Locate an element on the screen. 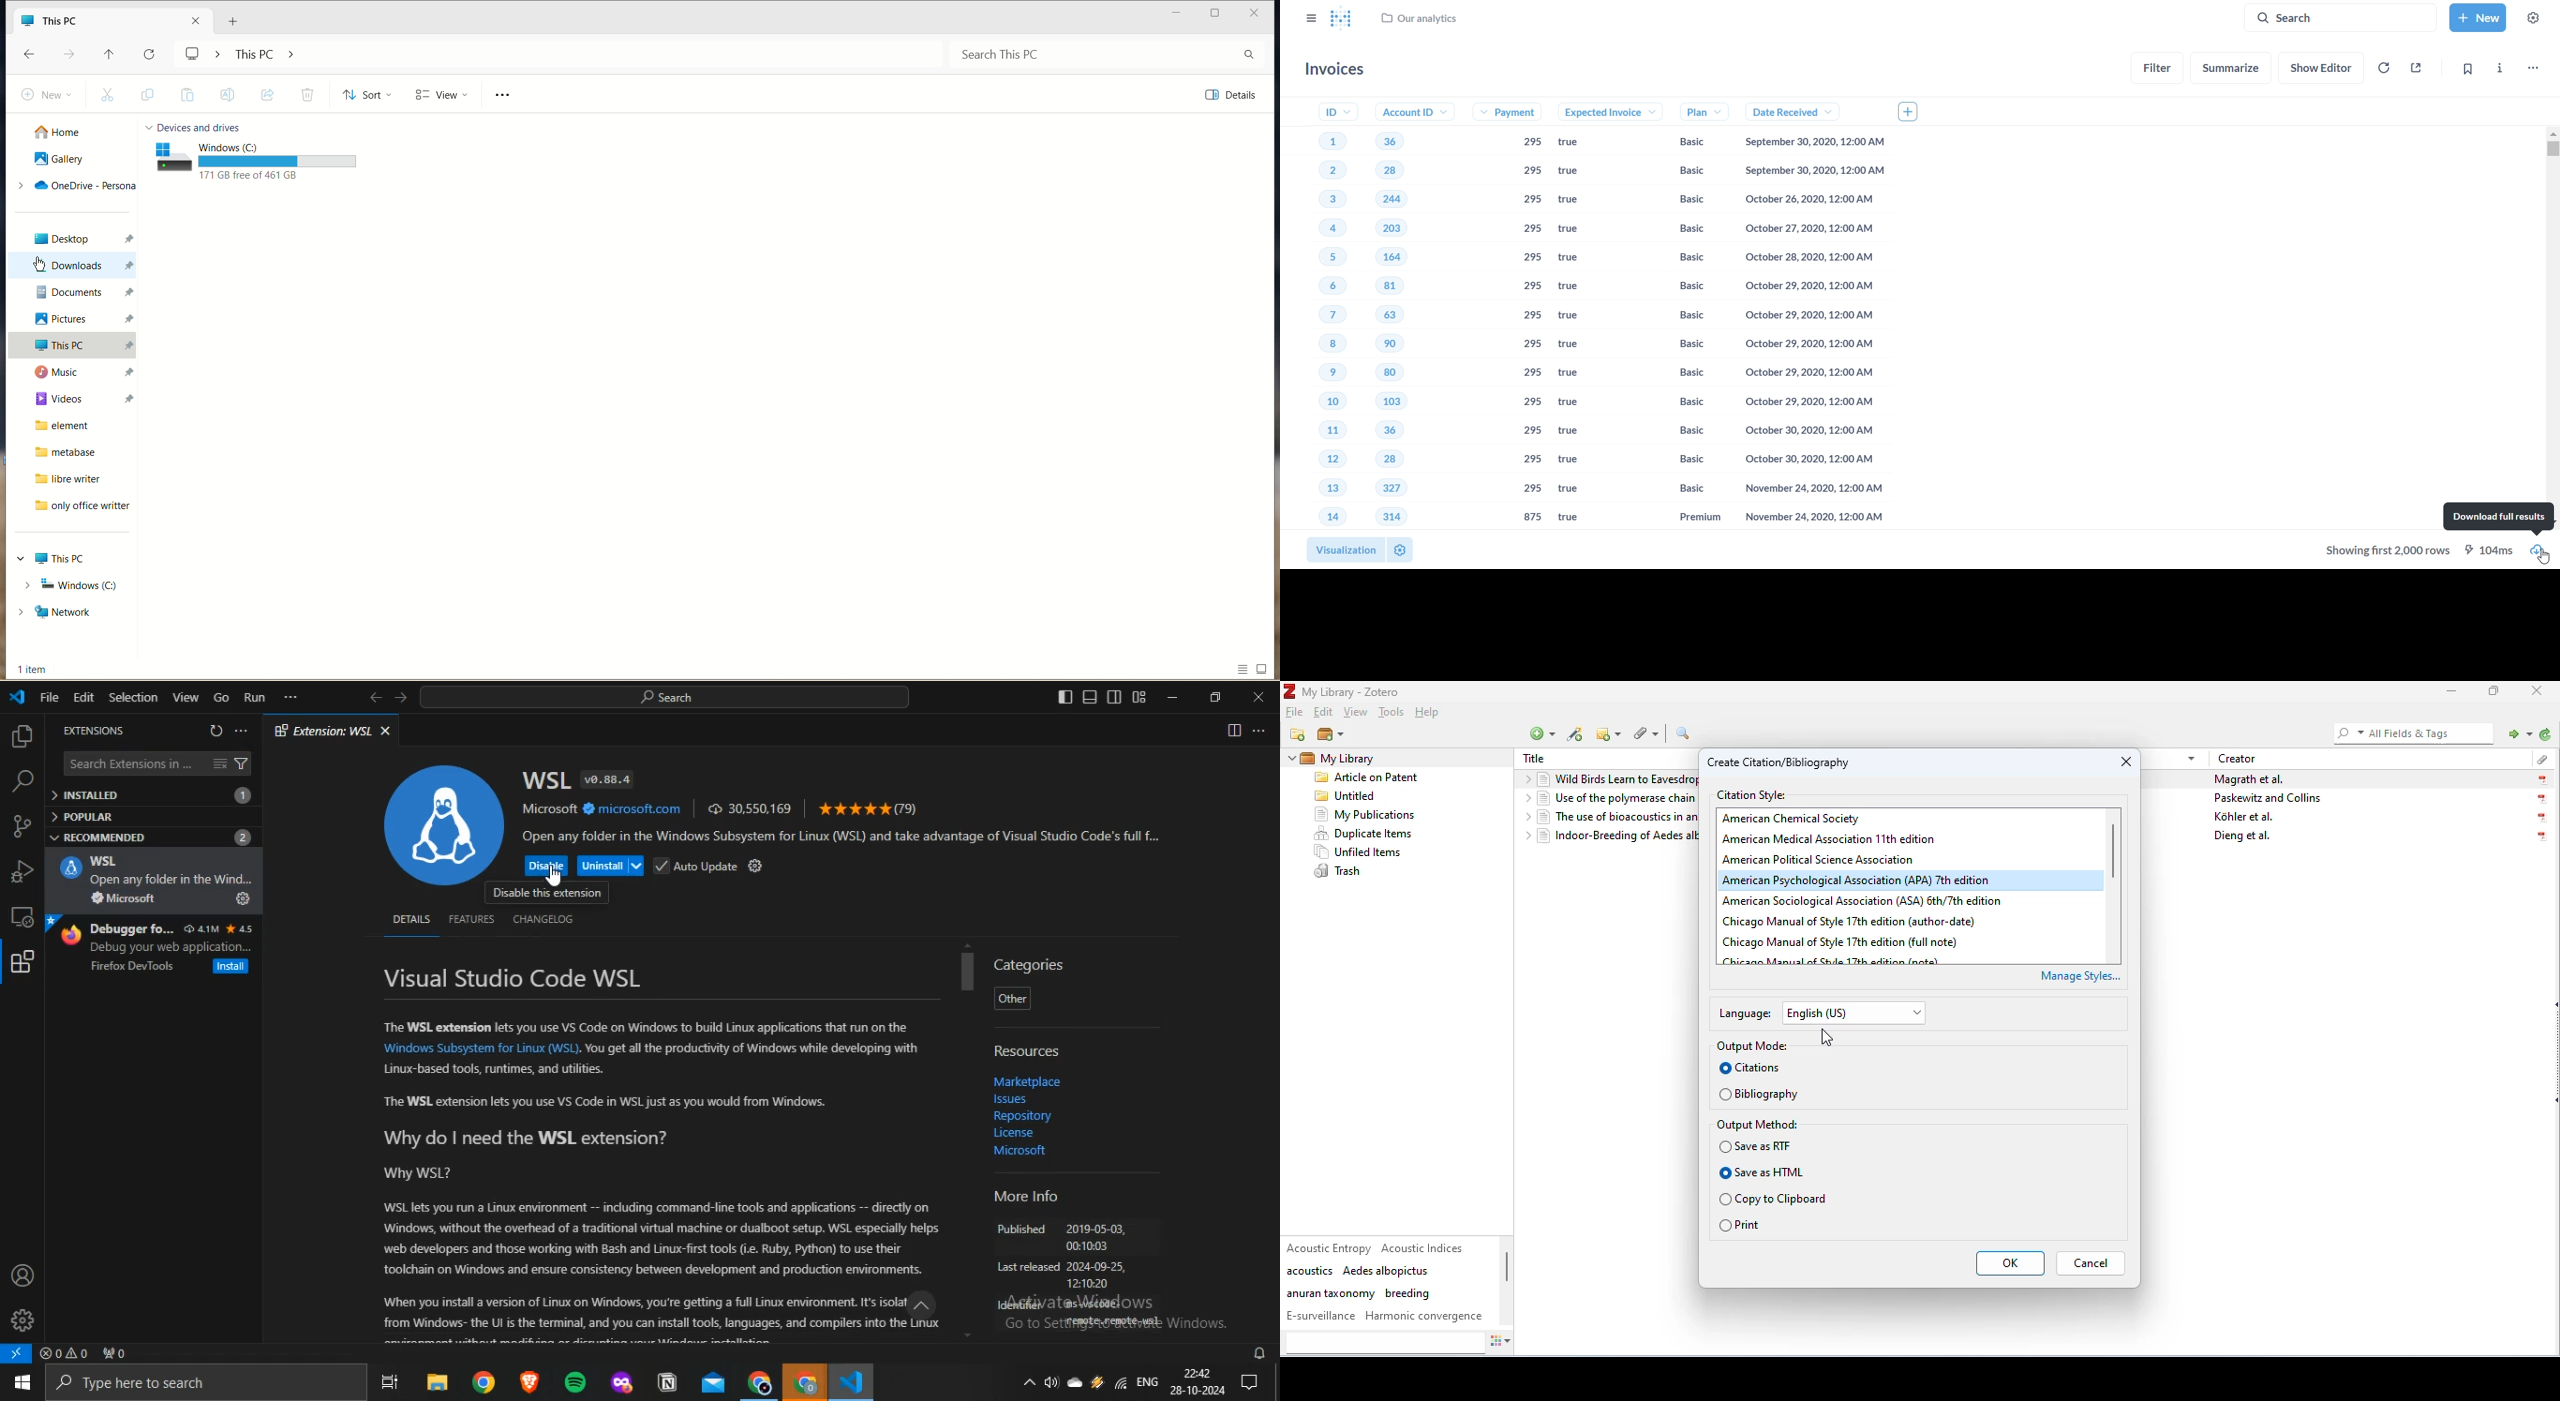  Open any folder in the Windows Subsystem for Linux (WSL) and take advantage of Visual Studio Code's full f... is located at coordinates (845, 837).